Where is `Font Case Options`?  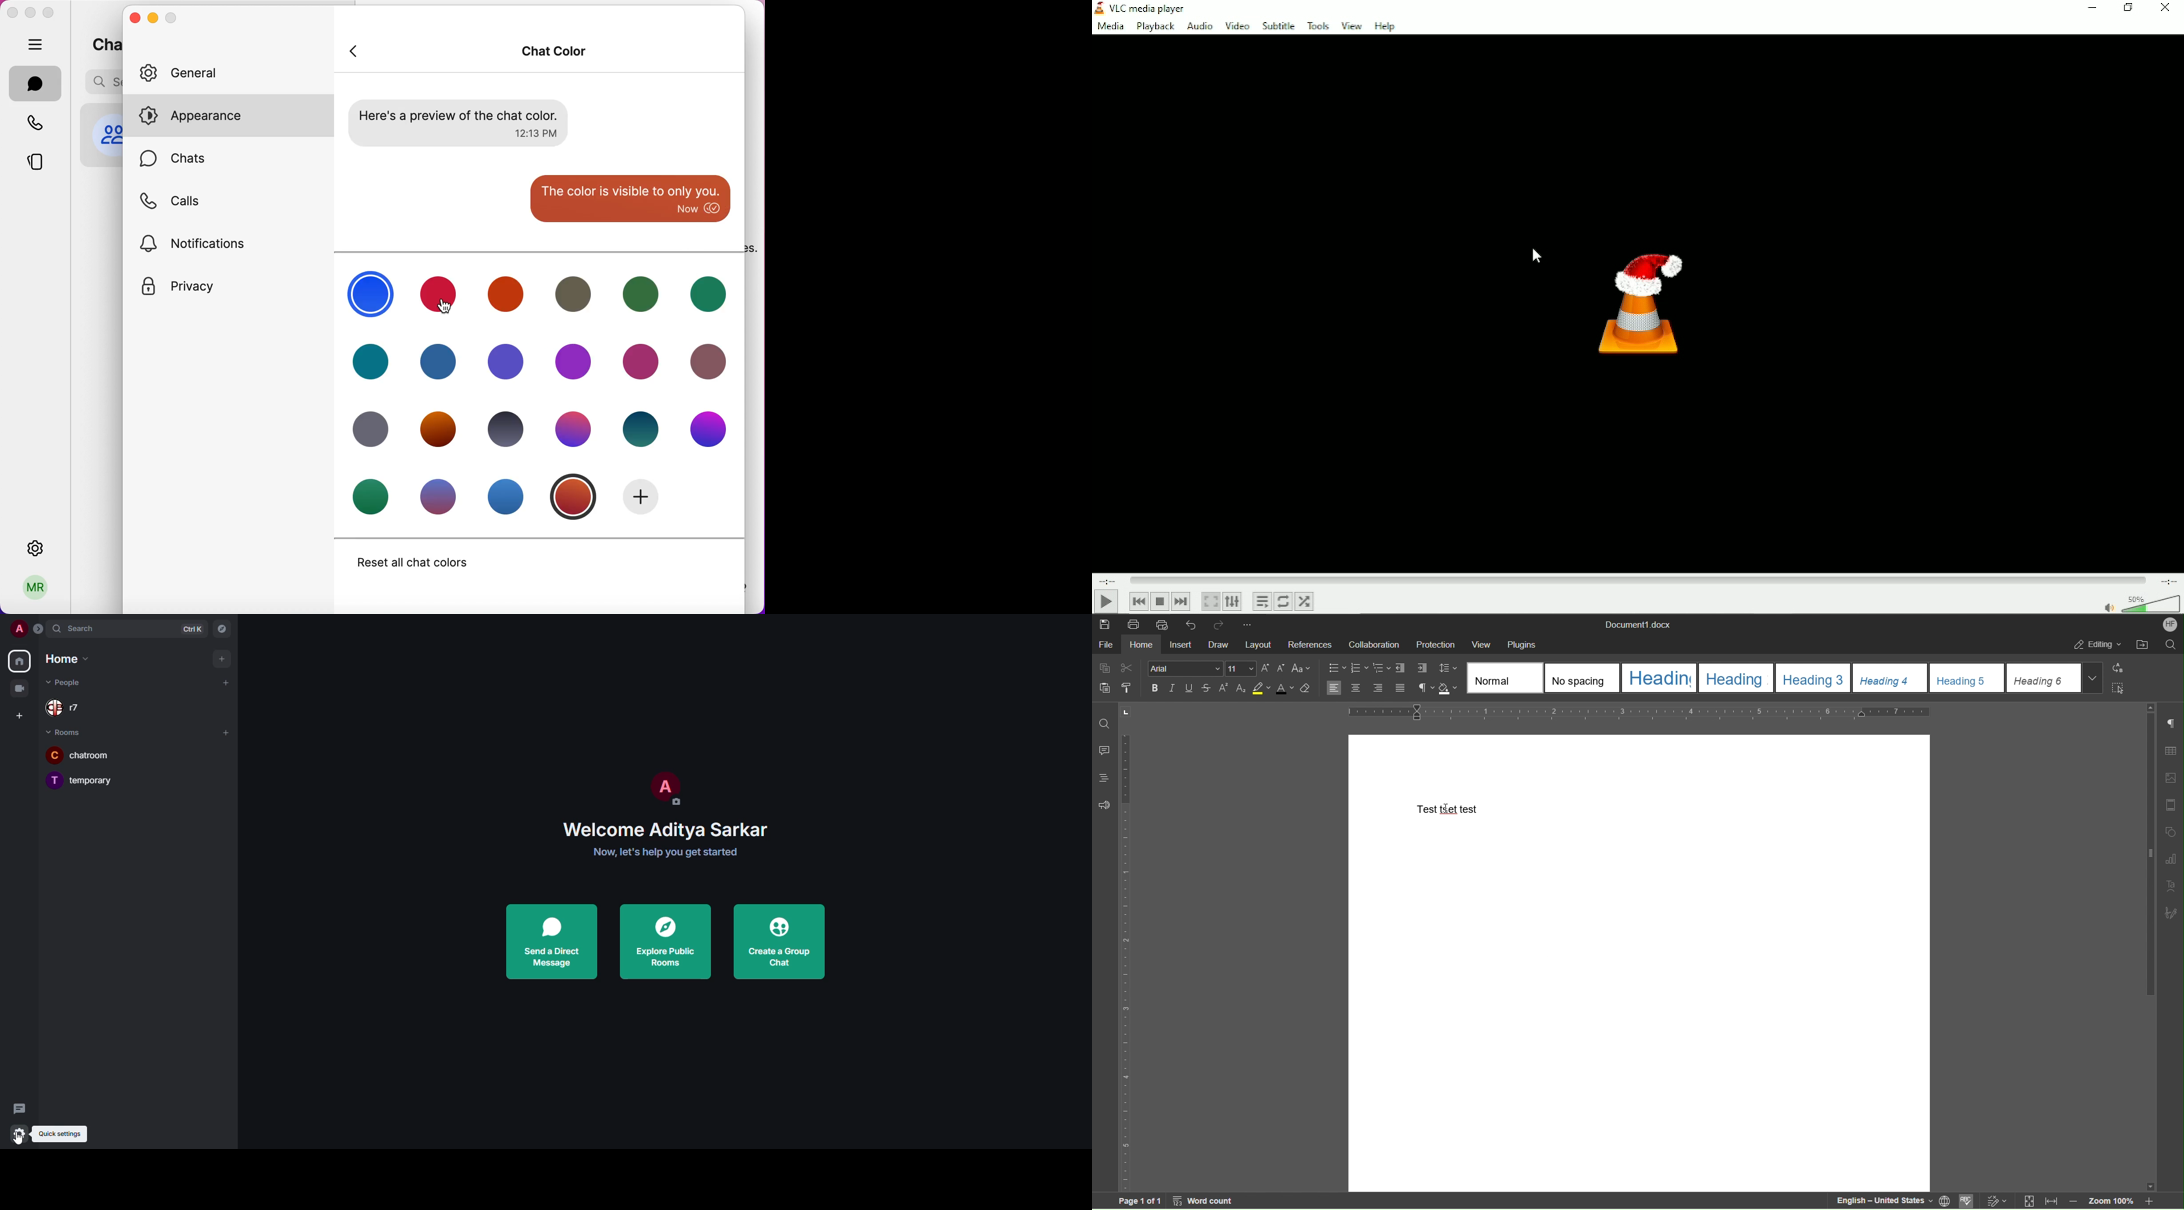 Font Case Options is located at coordinates (1301, 669).